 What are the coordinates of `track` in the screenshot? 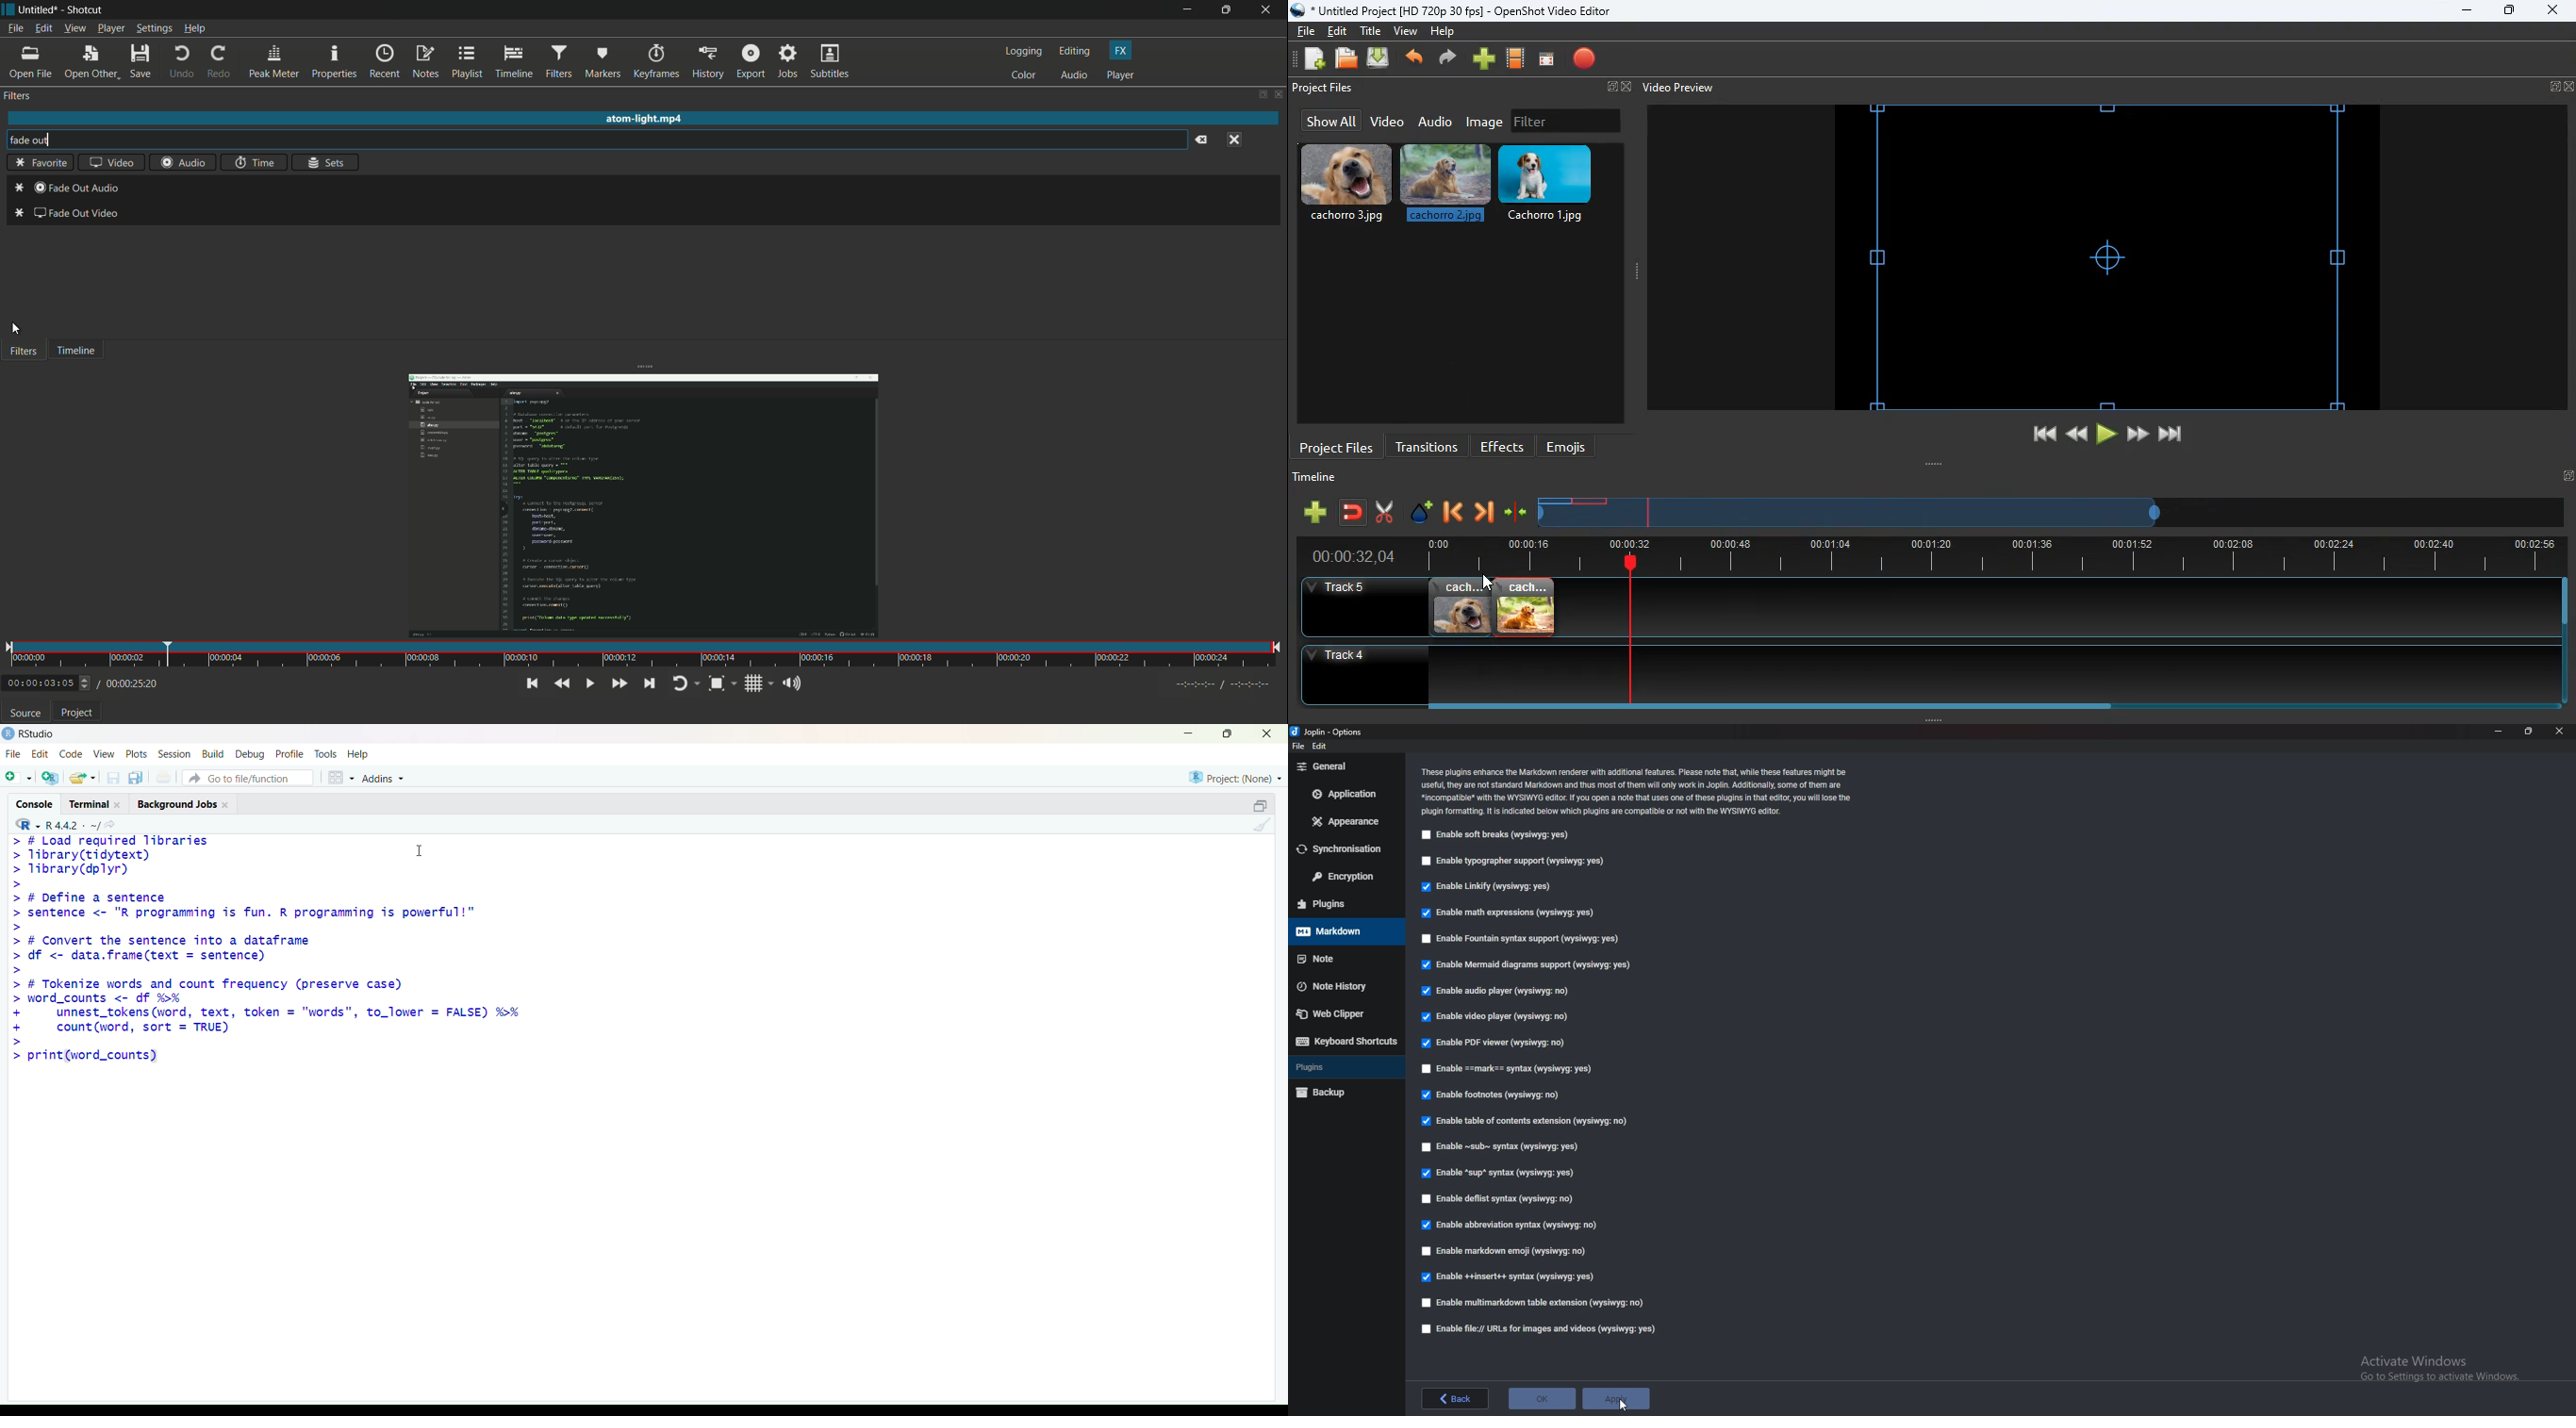 It's located at (2034, 607).